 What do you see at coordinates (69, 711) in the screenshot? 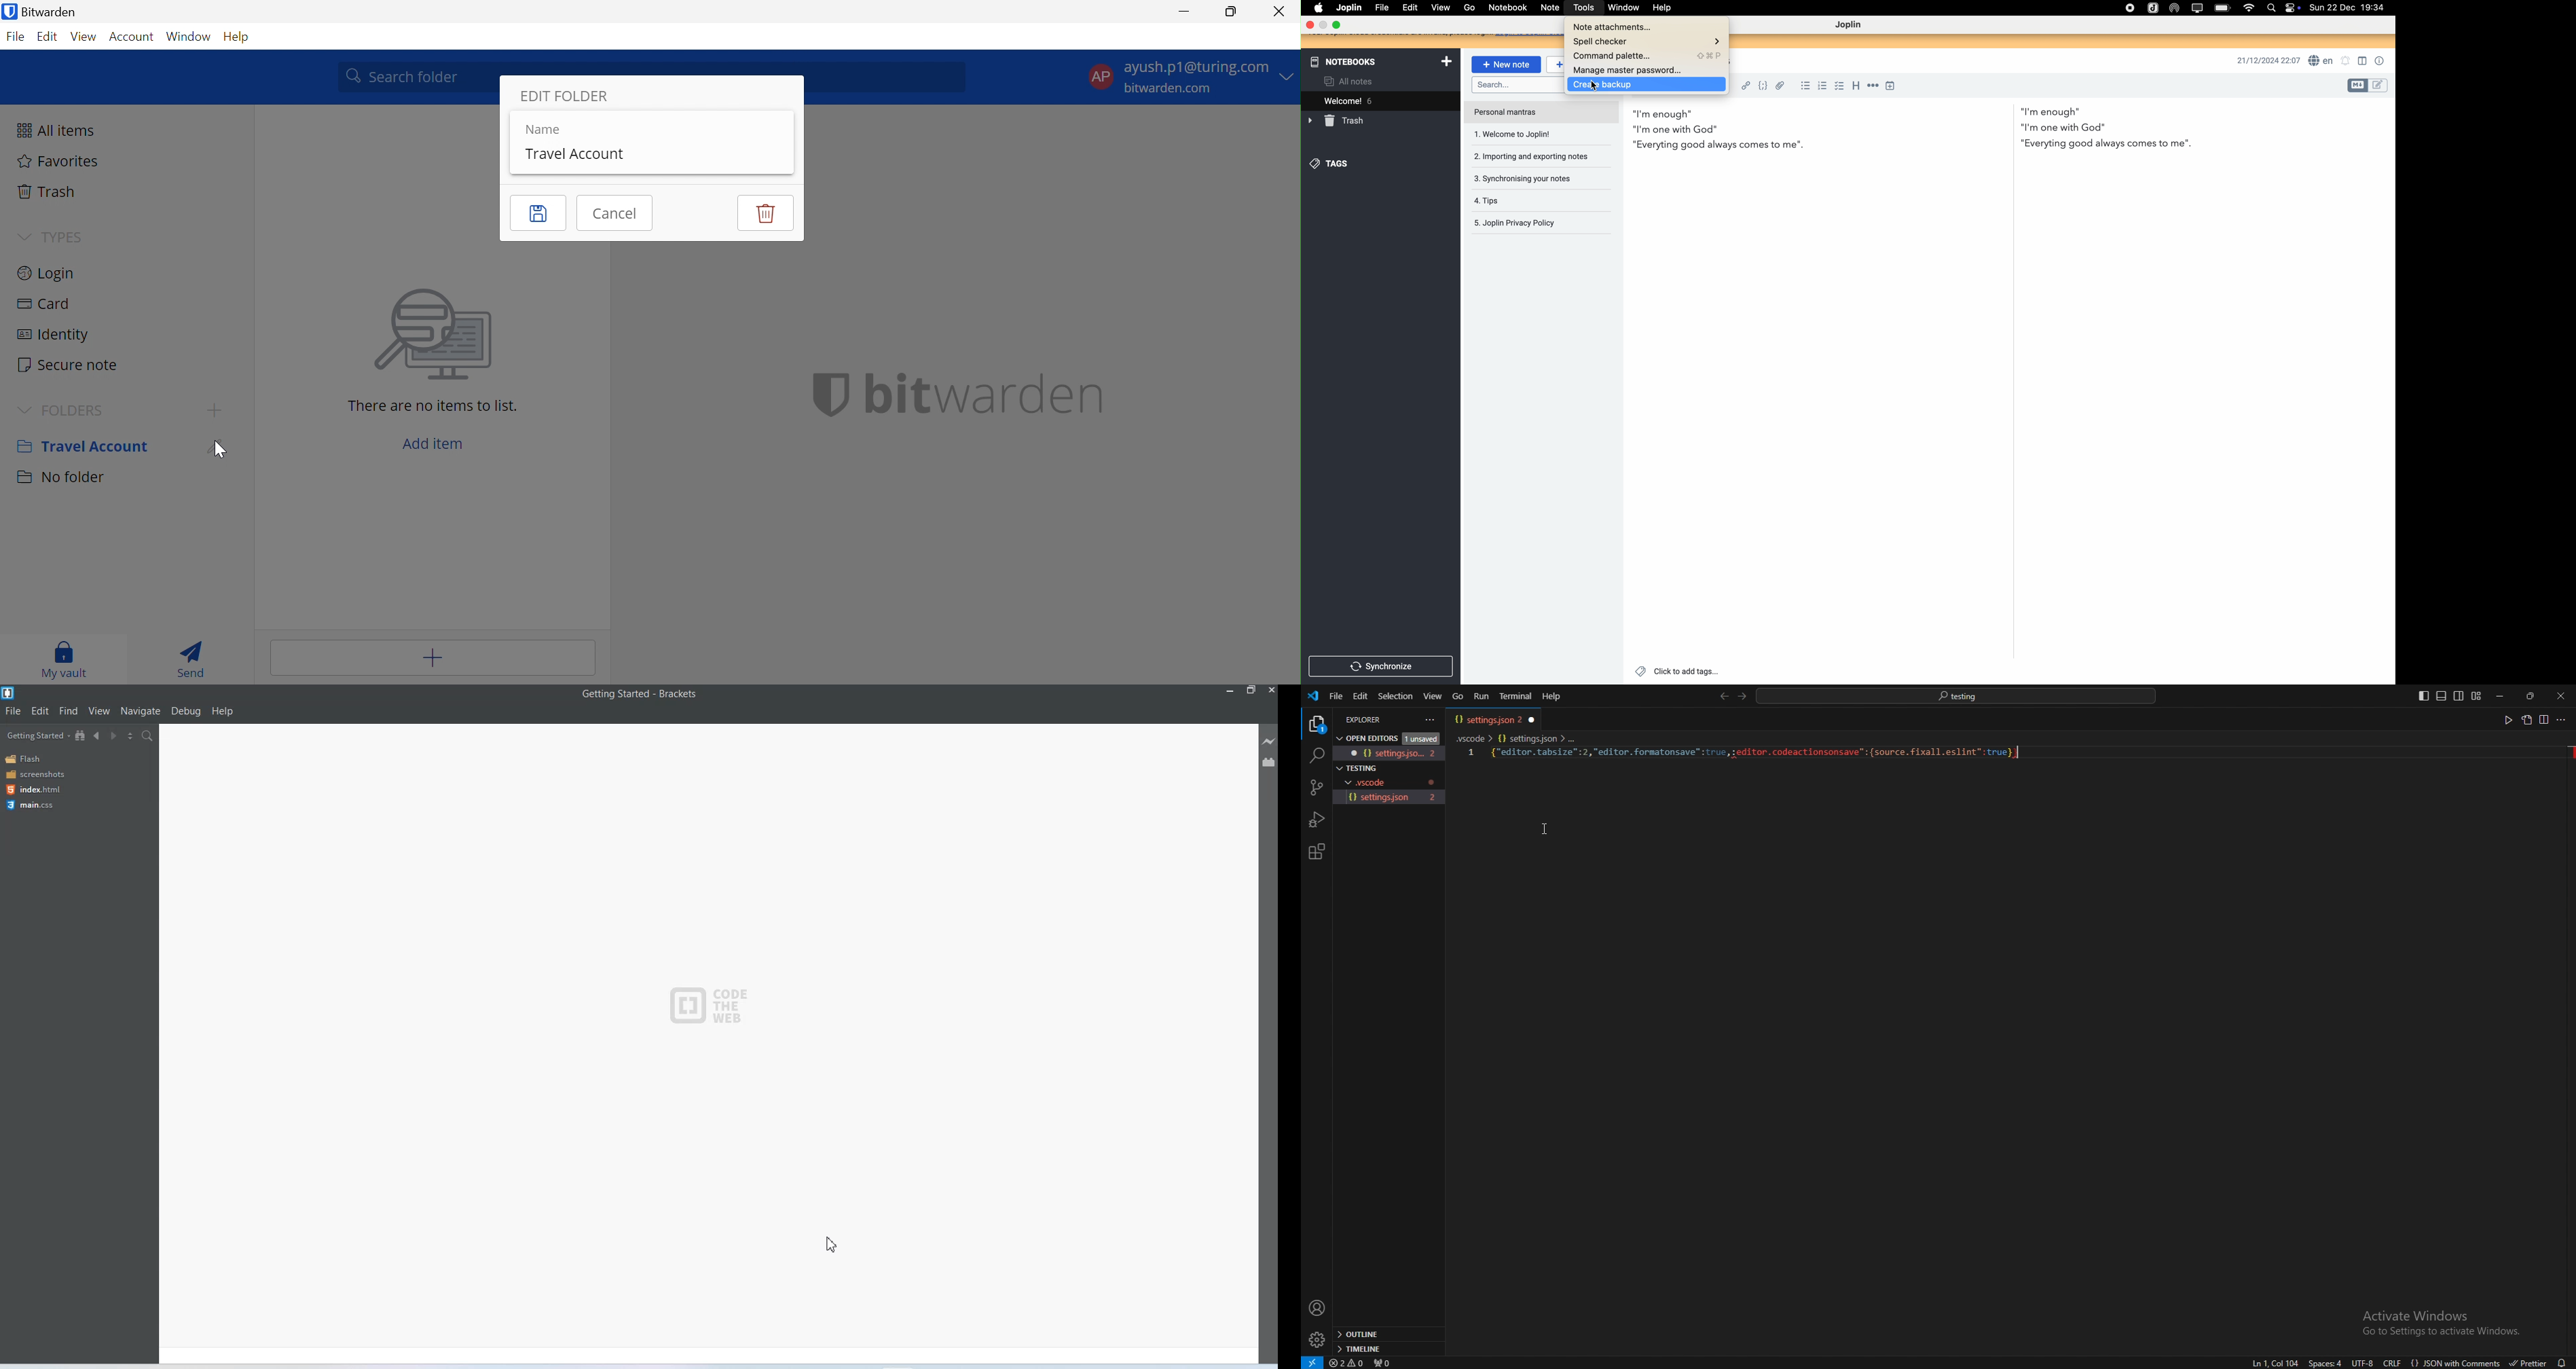
I see `Find` at bounding box center [69, 711].